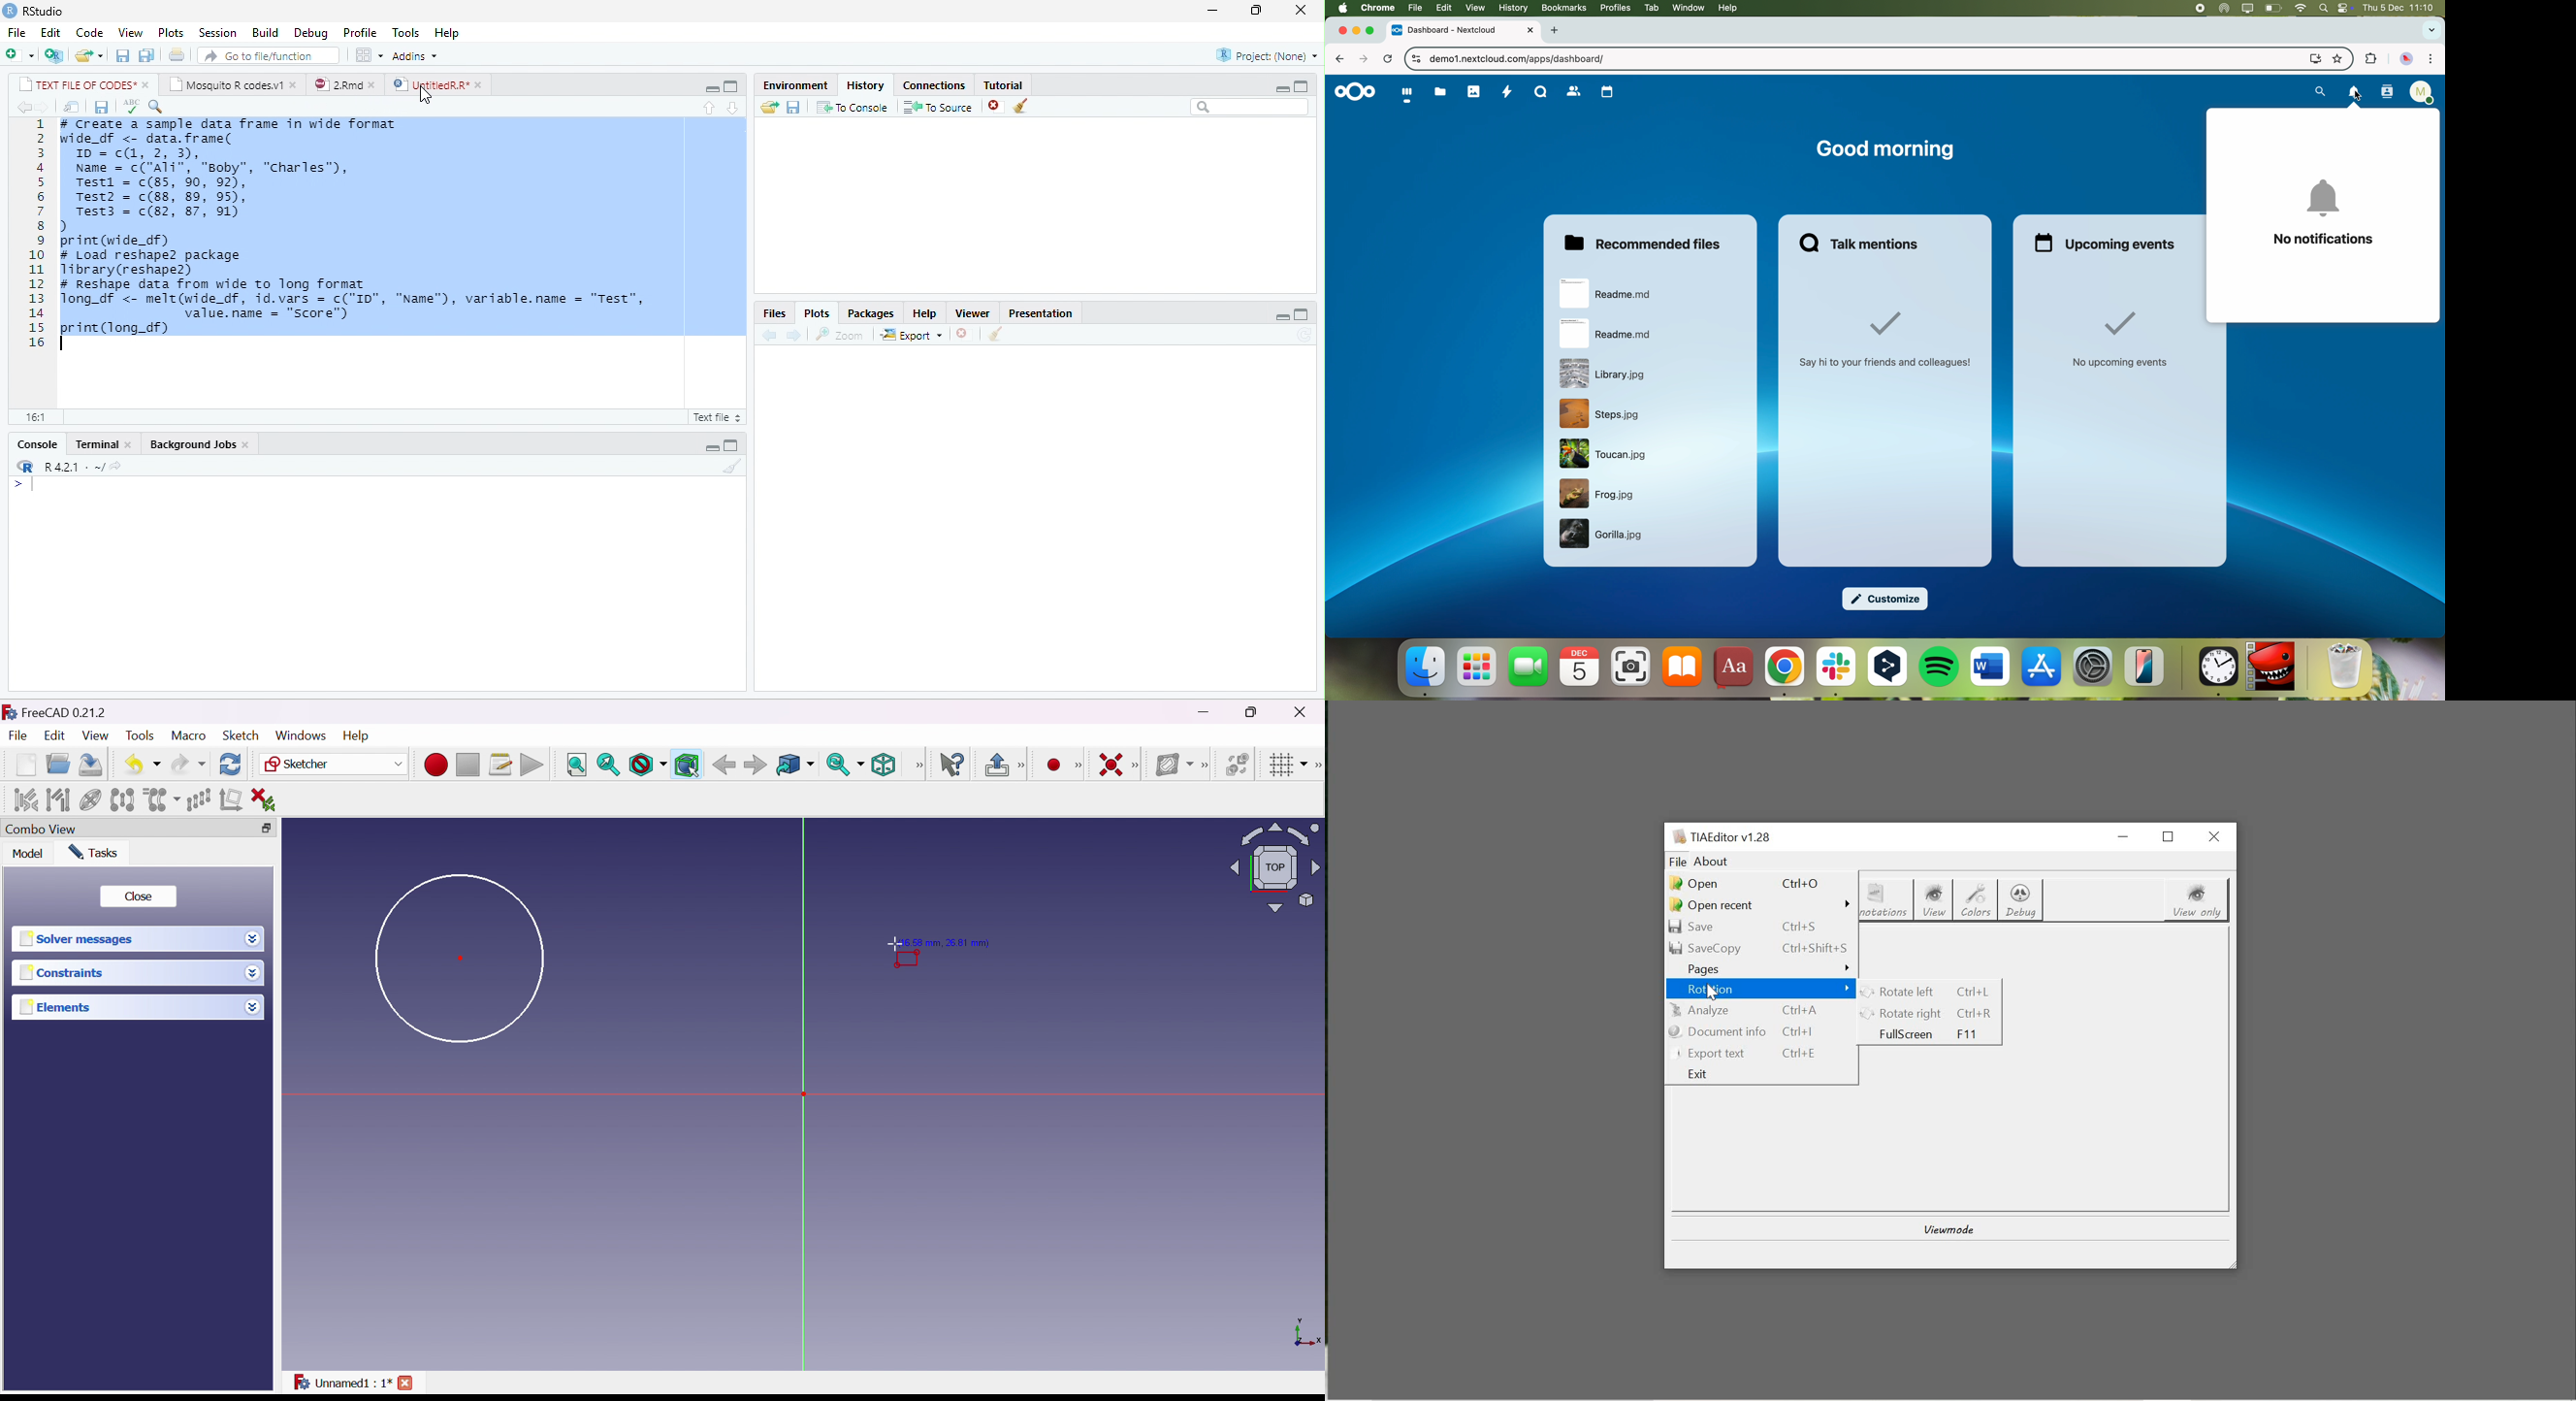 This screenshot has height=1428, width=2576. I want to click on New, so click(26, 764).